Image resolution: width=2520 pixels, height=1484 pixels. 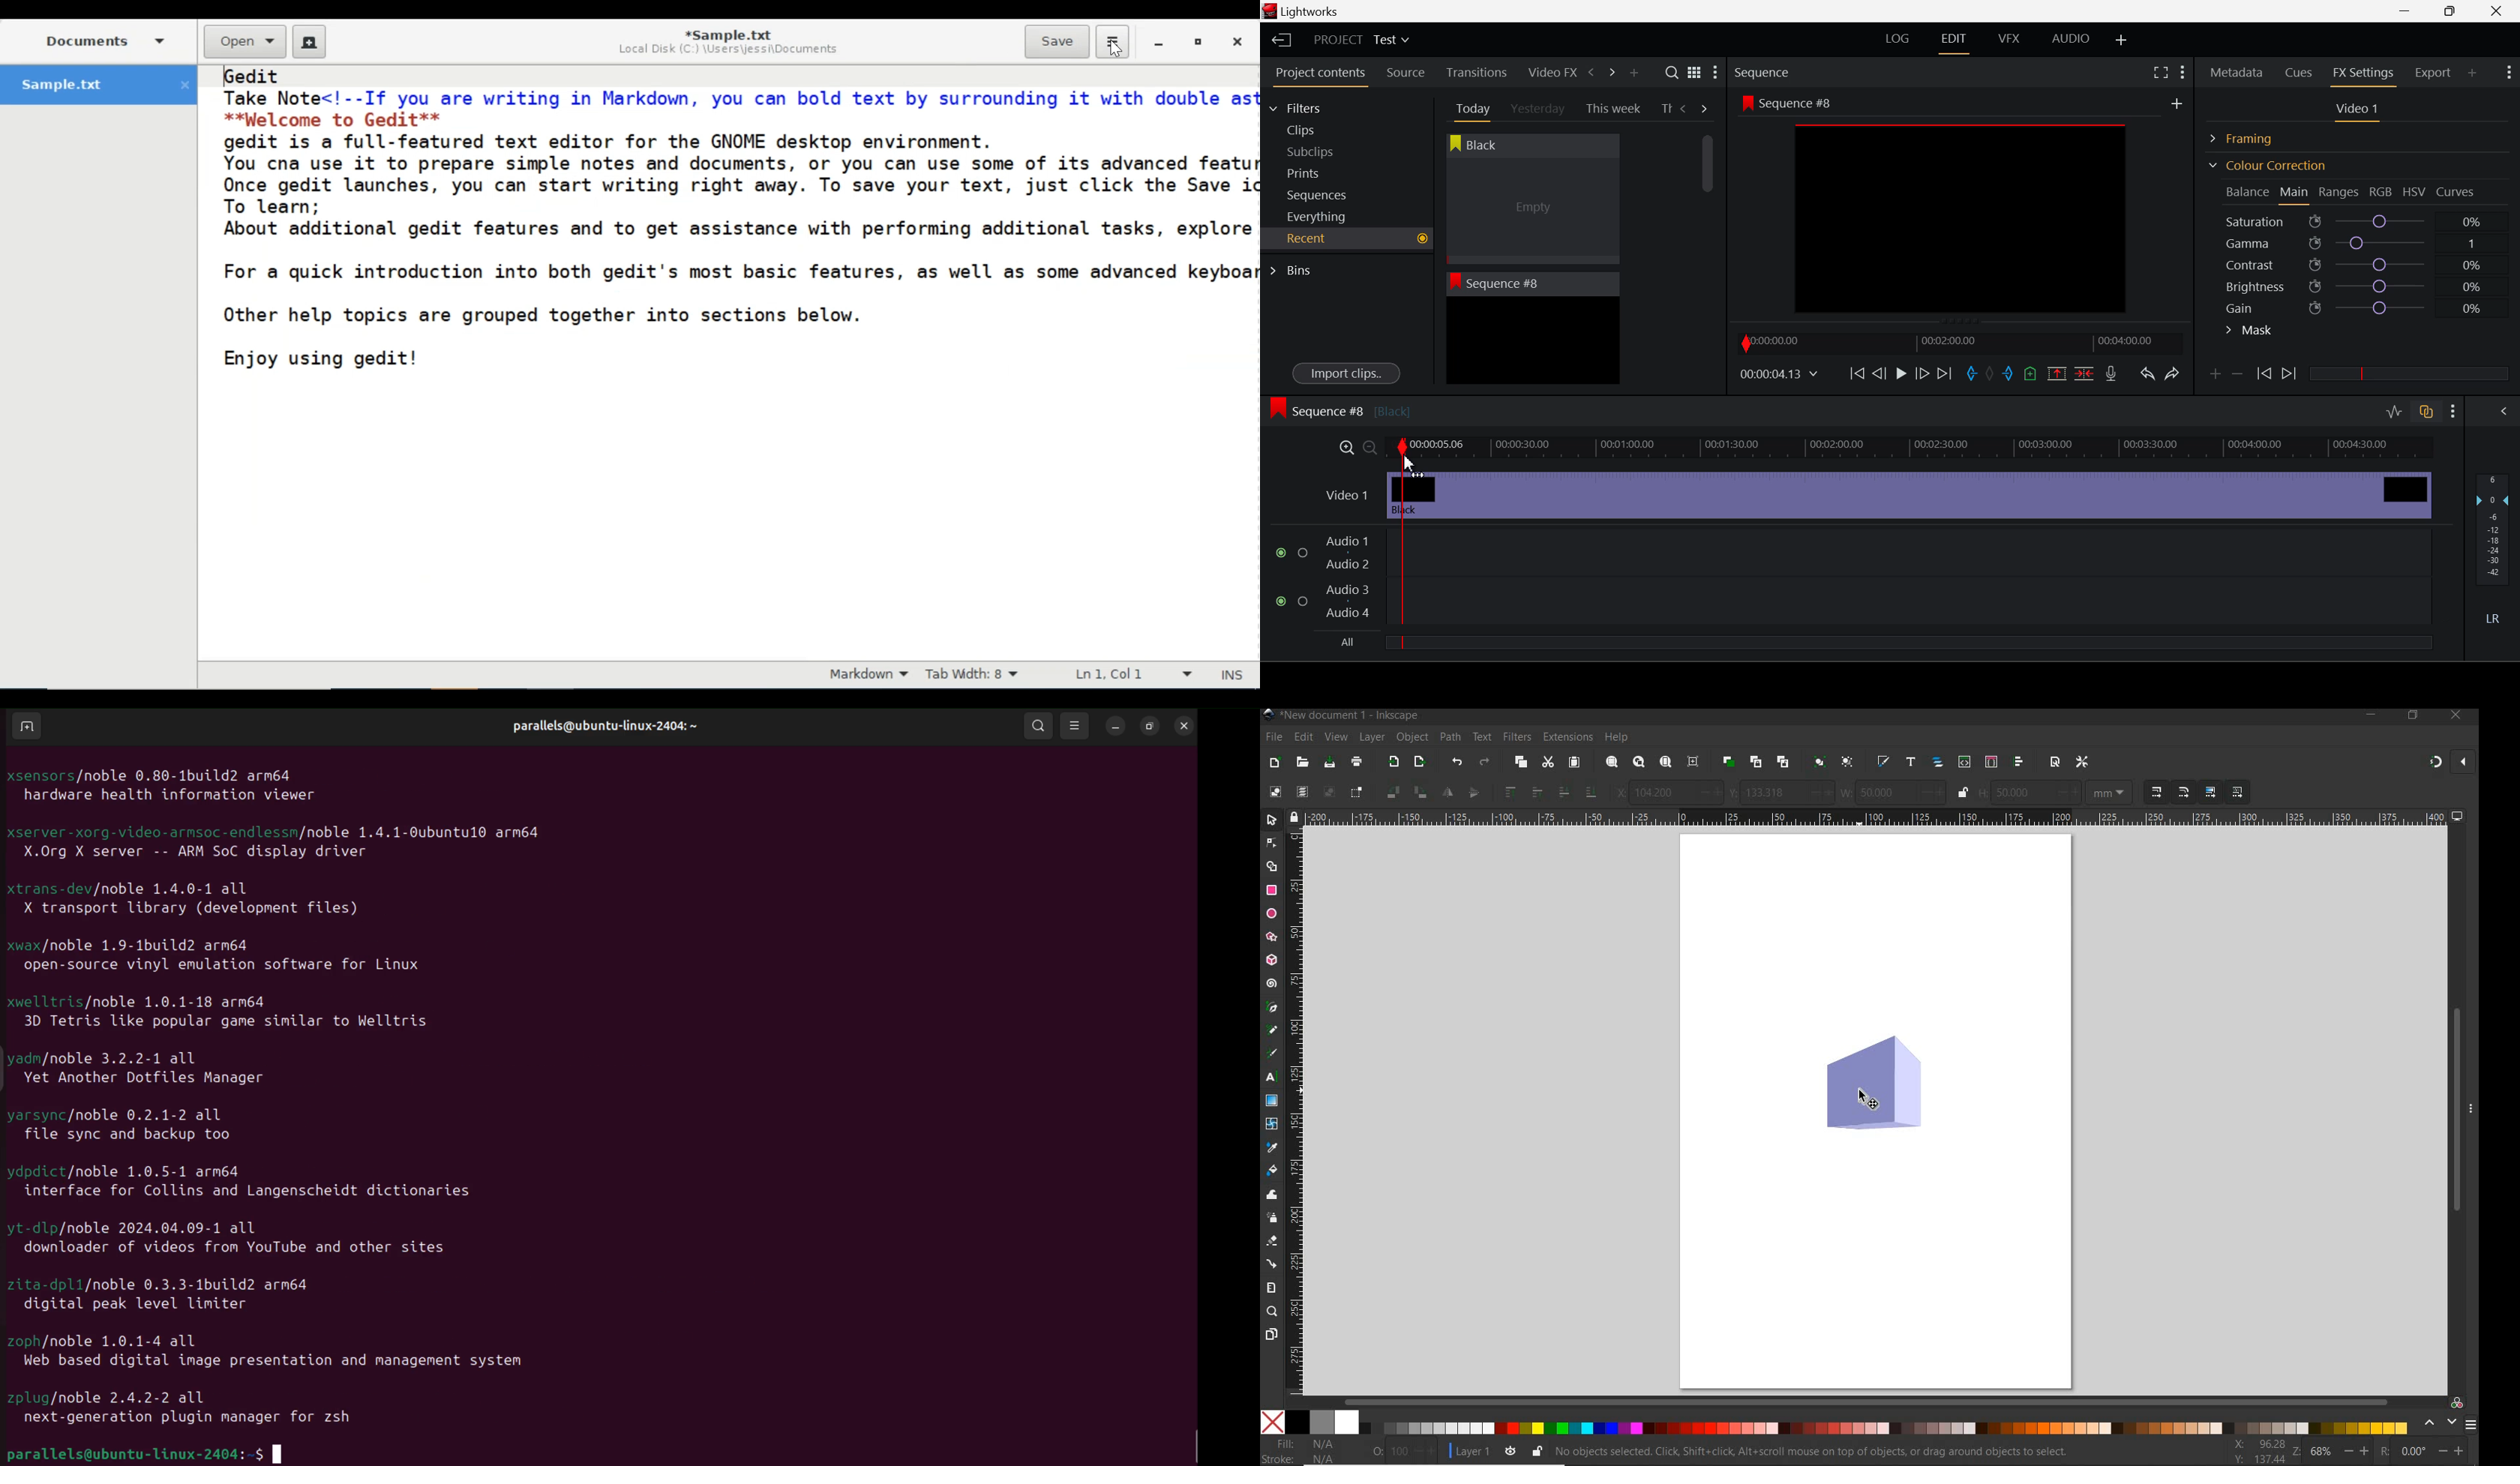 What do you see at coordinates (1482, 736) in the screenshot?
I see `text` at bounding box center [1482, 736].